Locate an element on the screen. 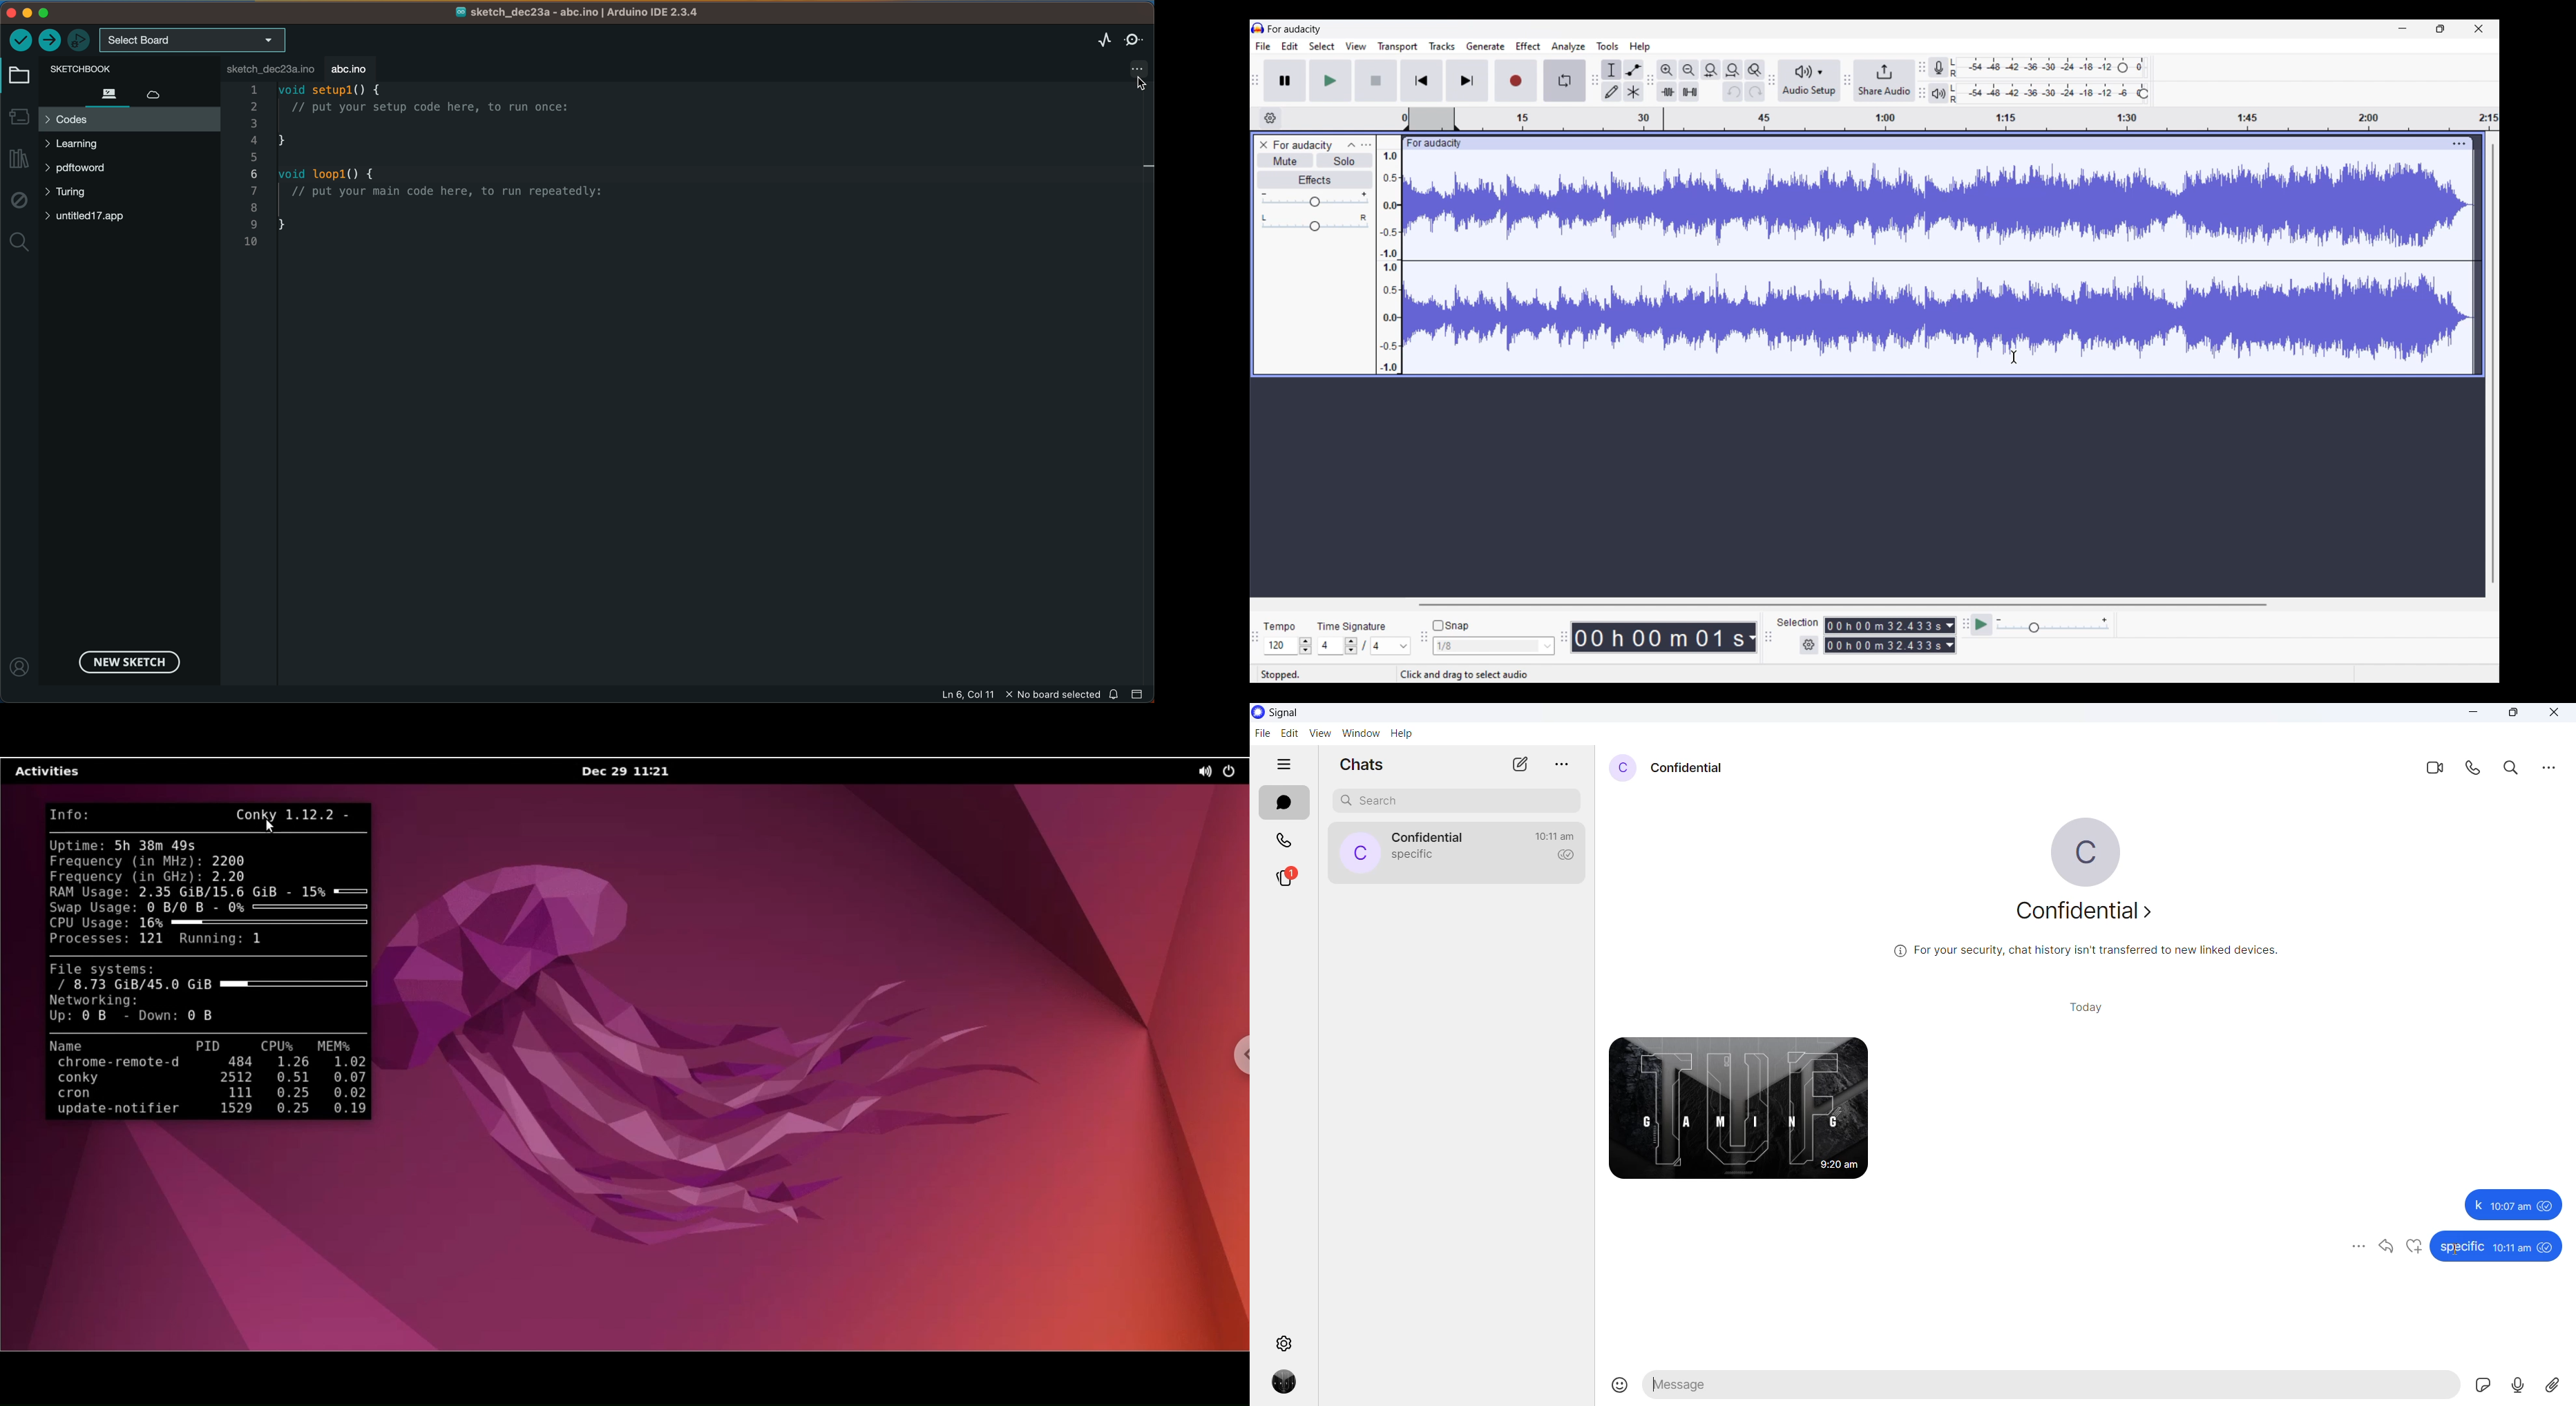  Settings is located at coordinates (1810, 646).